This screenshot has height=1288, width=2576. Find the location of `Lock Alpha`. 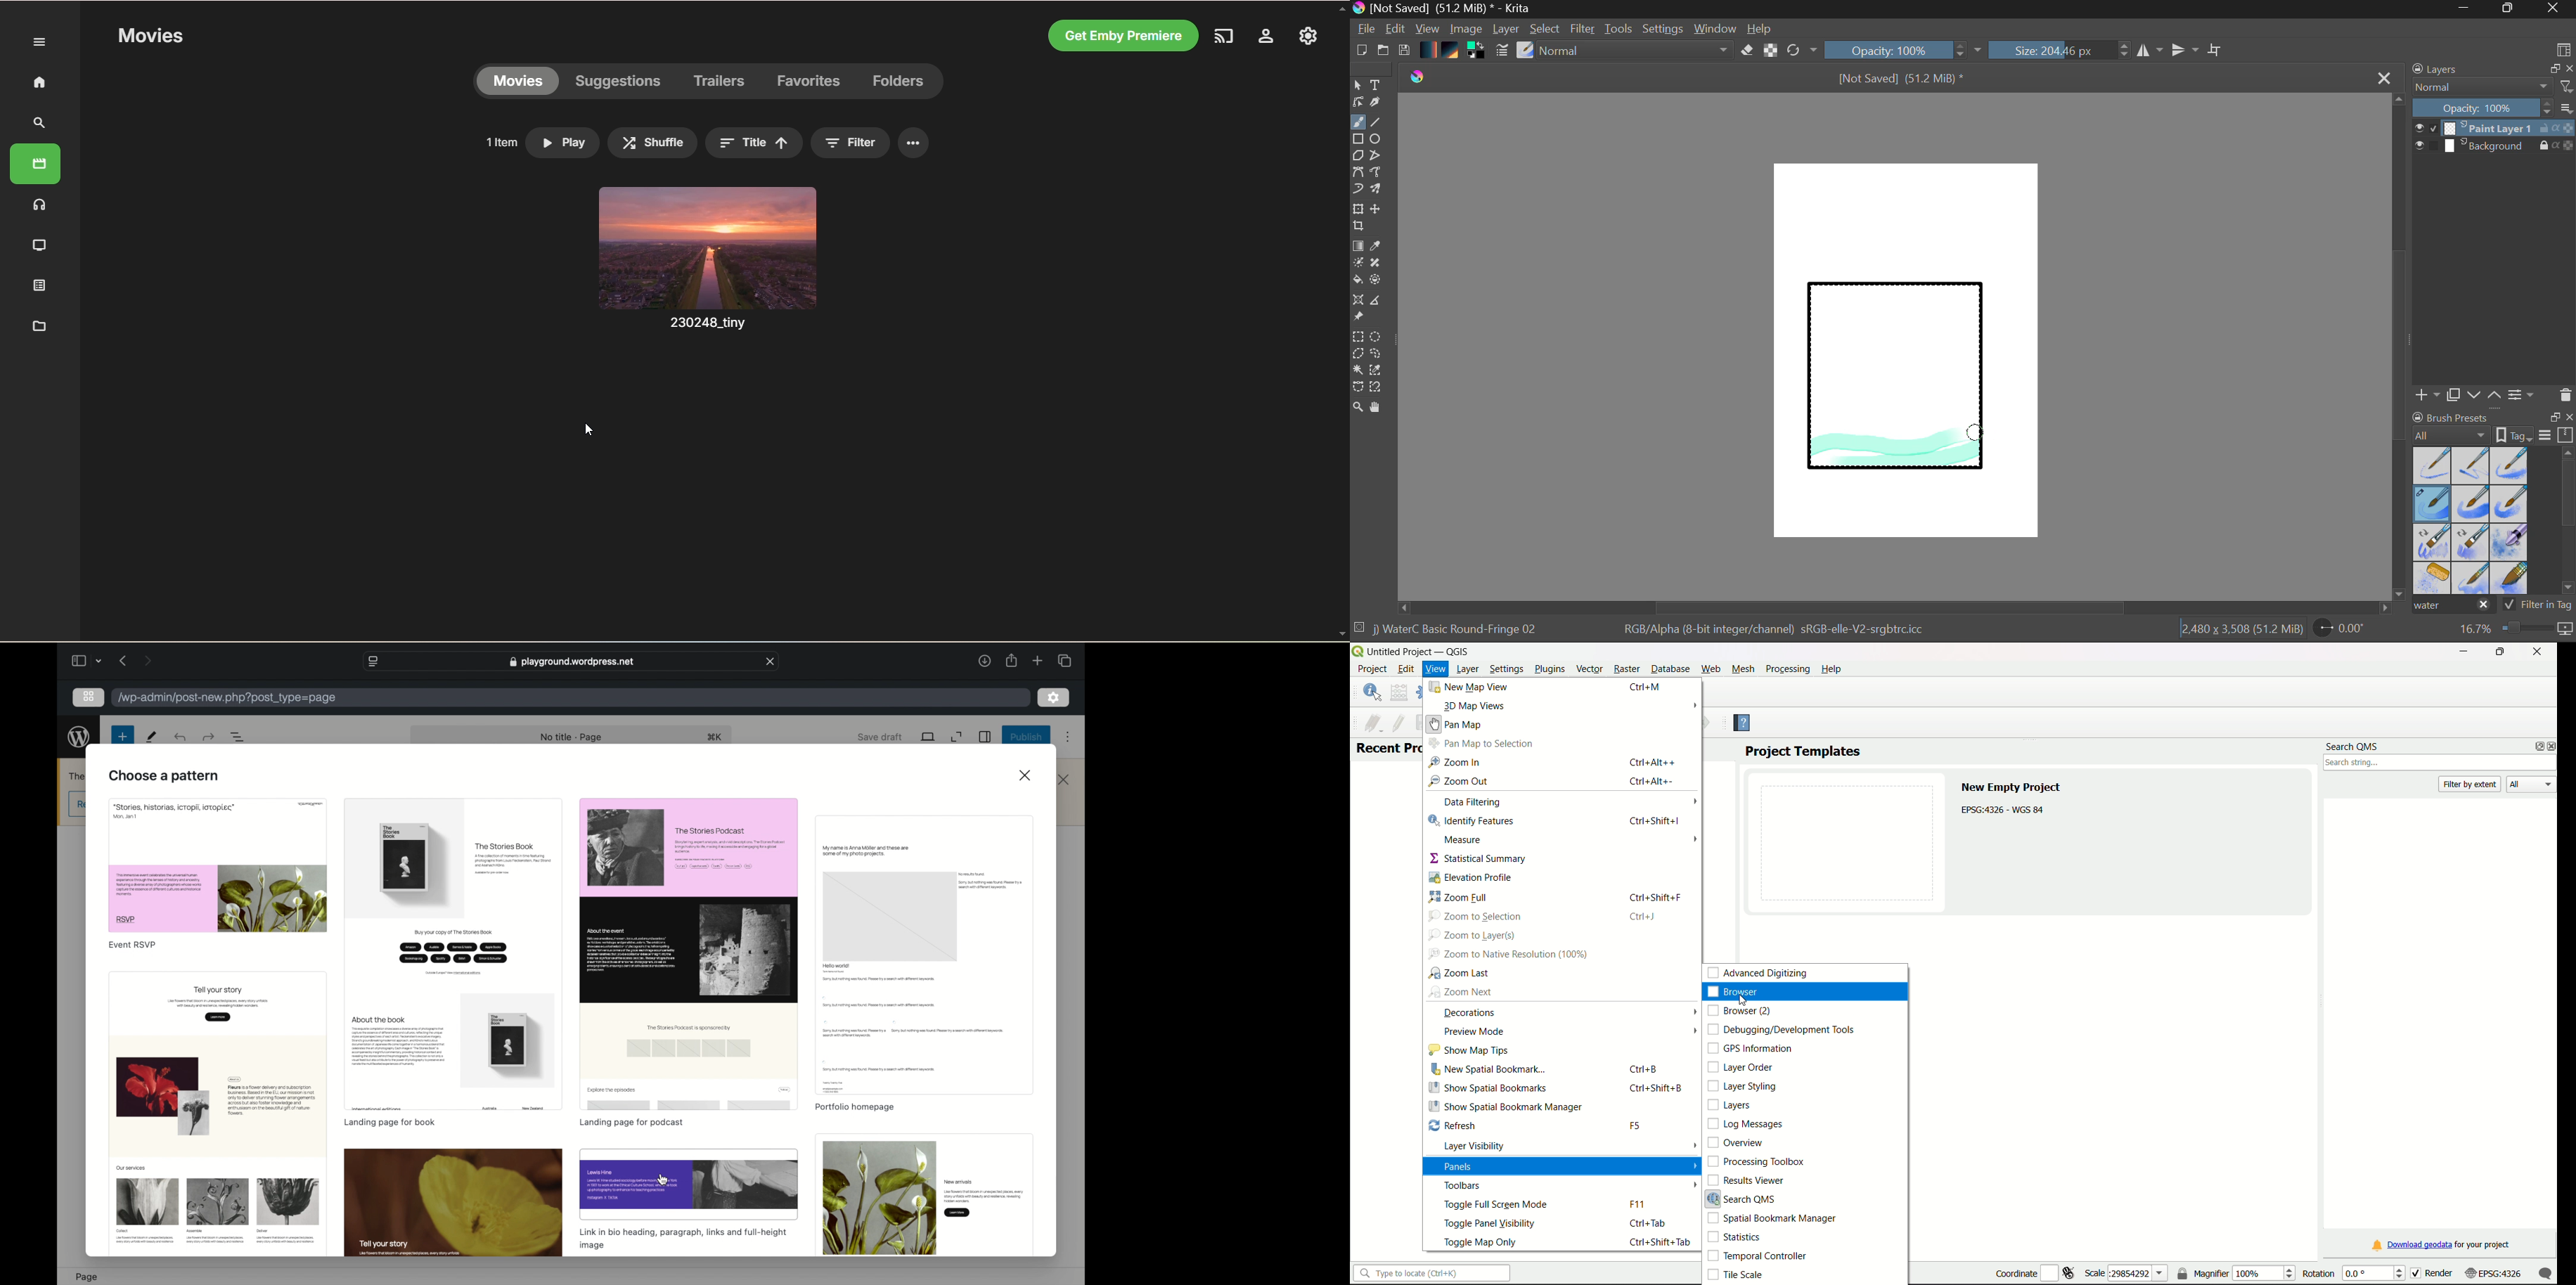

Lock Alpha is located at coordinates (1769, 51).